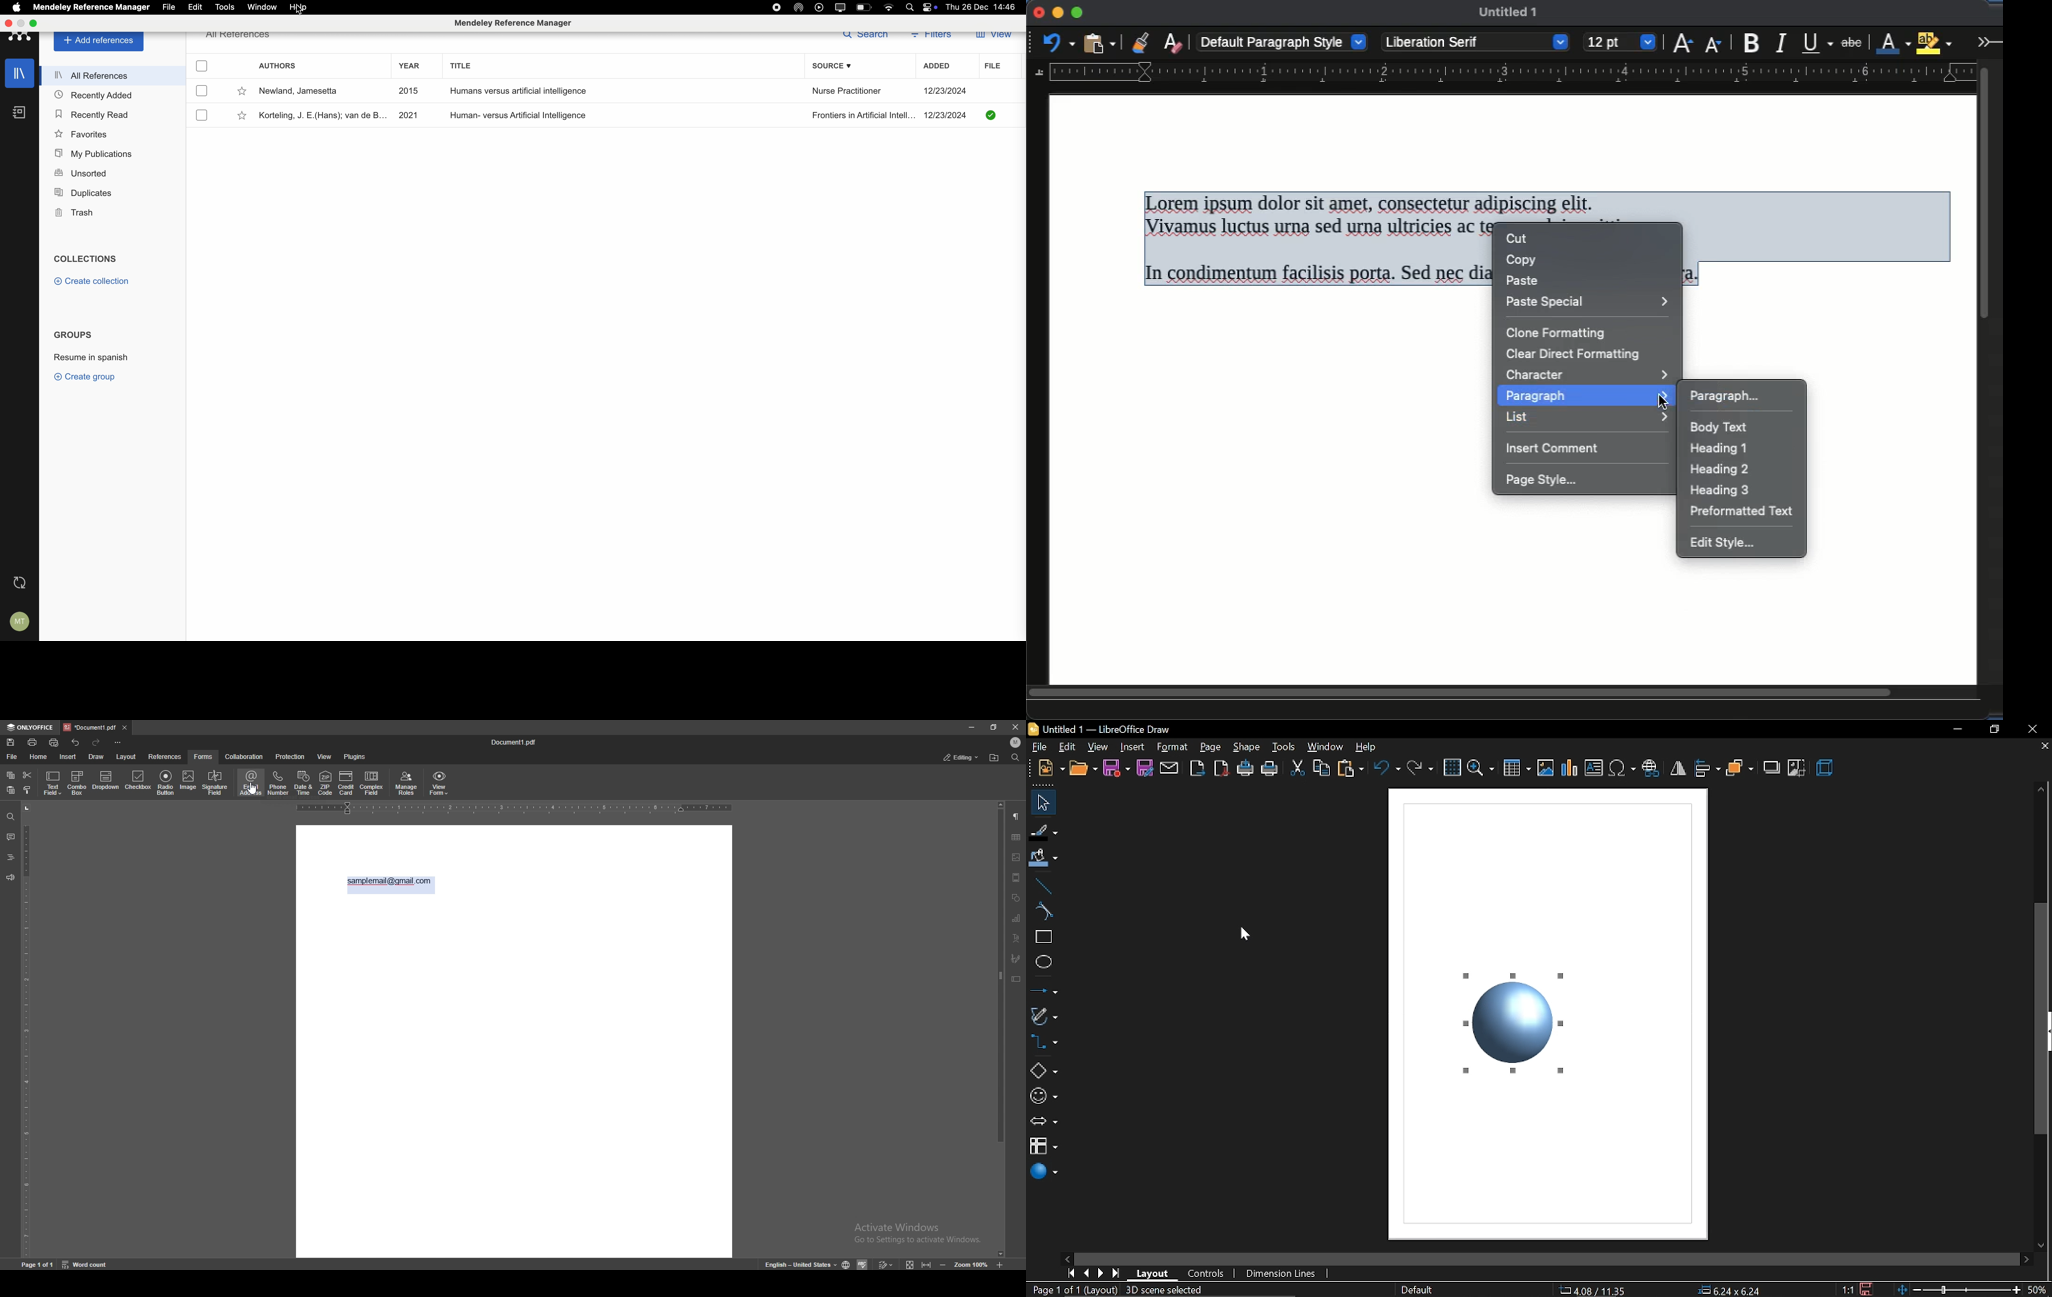 The height and width of the screenshot is (1316, 2072). What do you see at coordinates (864, 7) in the screenshot?
I see `battery` at bounding box center [864, 7].